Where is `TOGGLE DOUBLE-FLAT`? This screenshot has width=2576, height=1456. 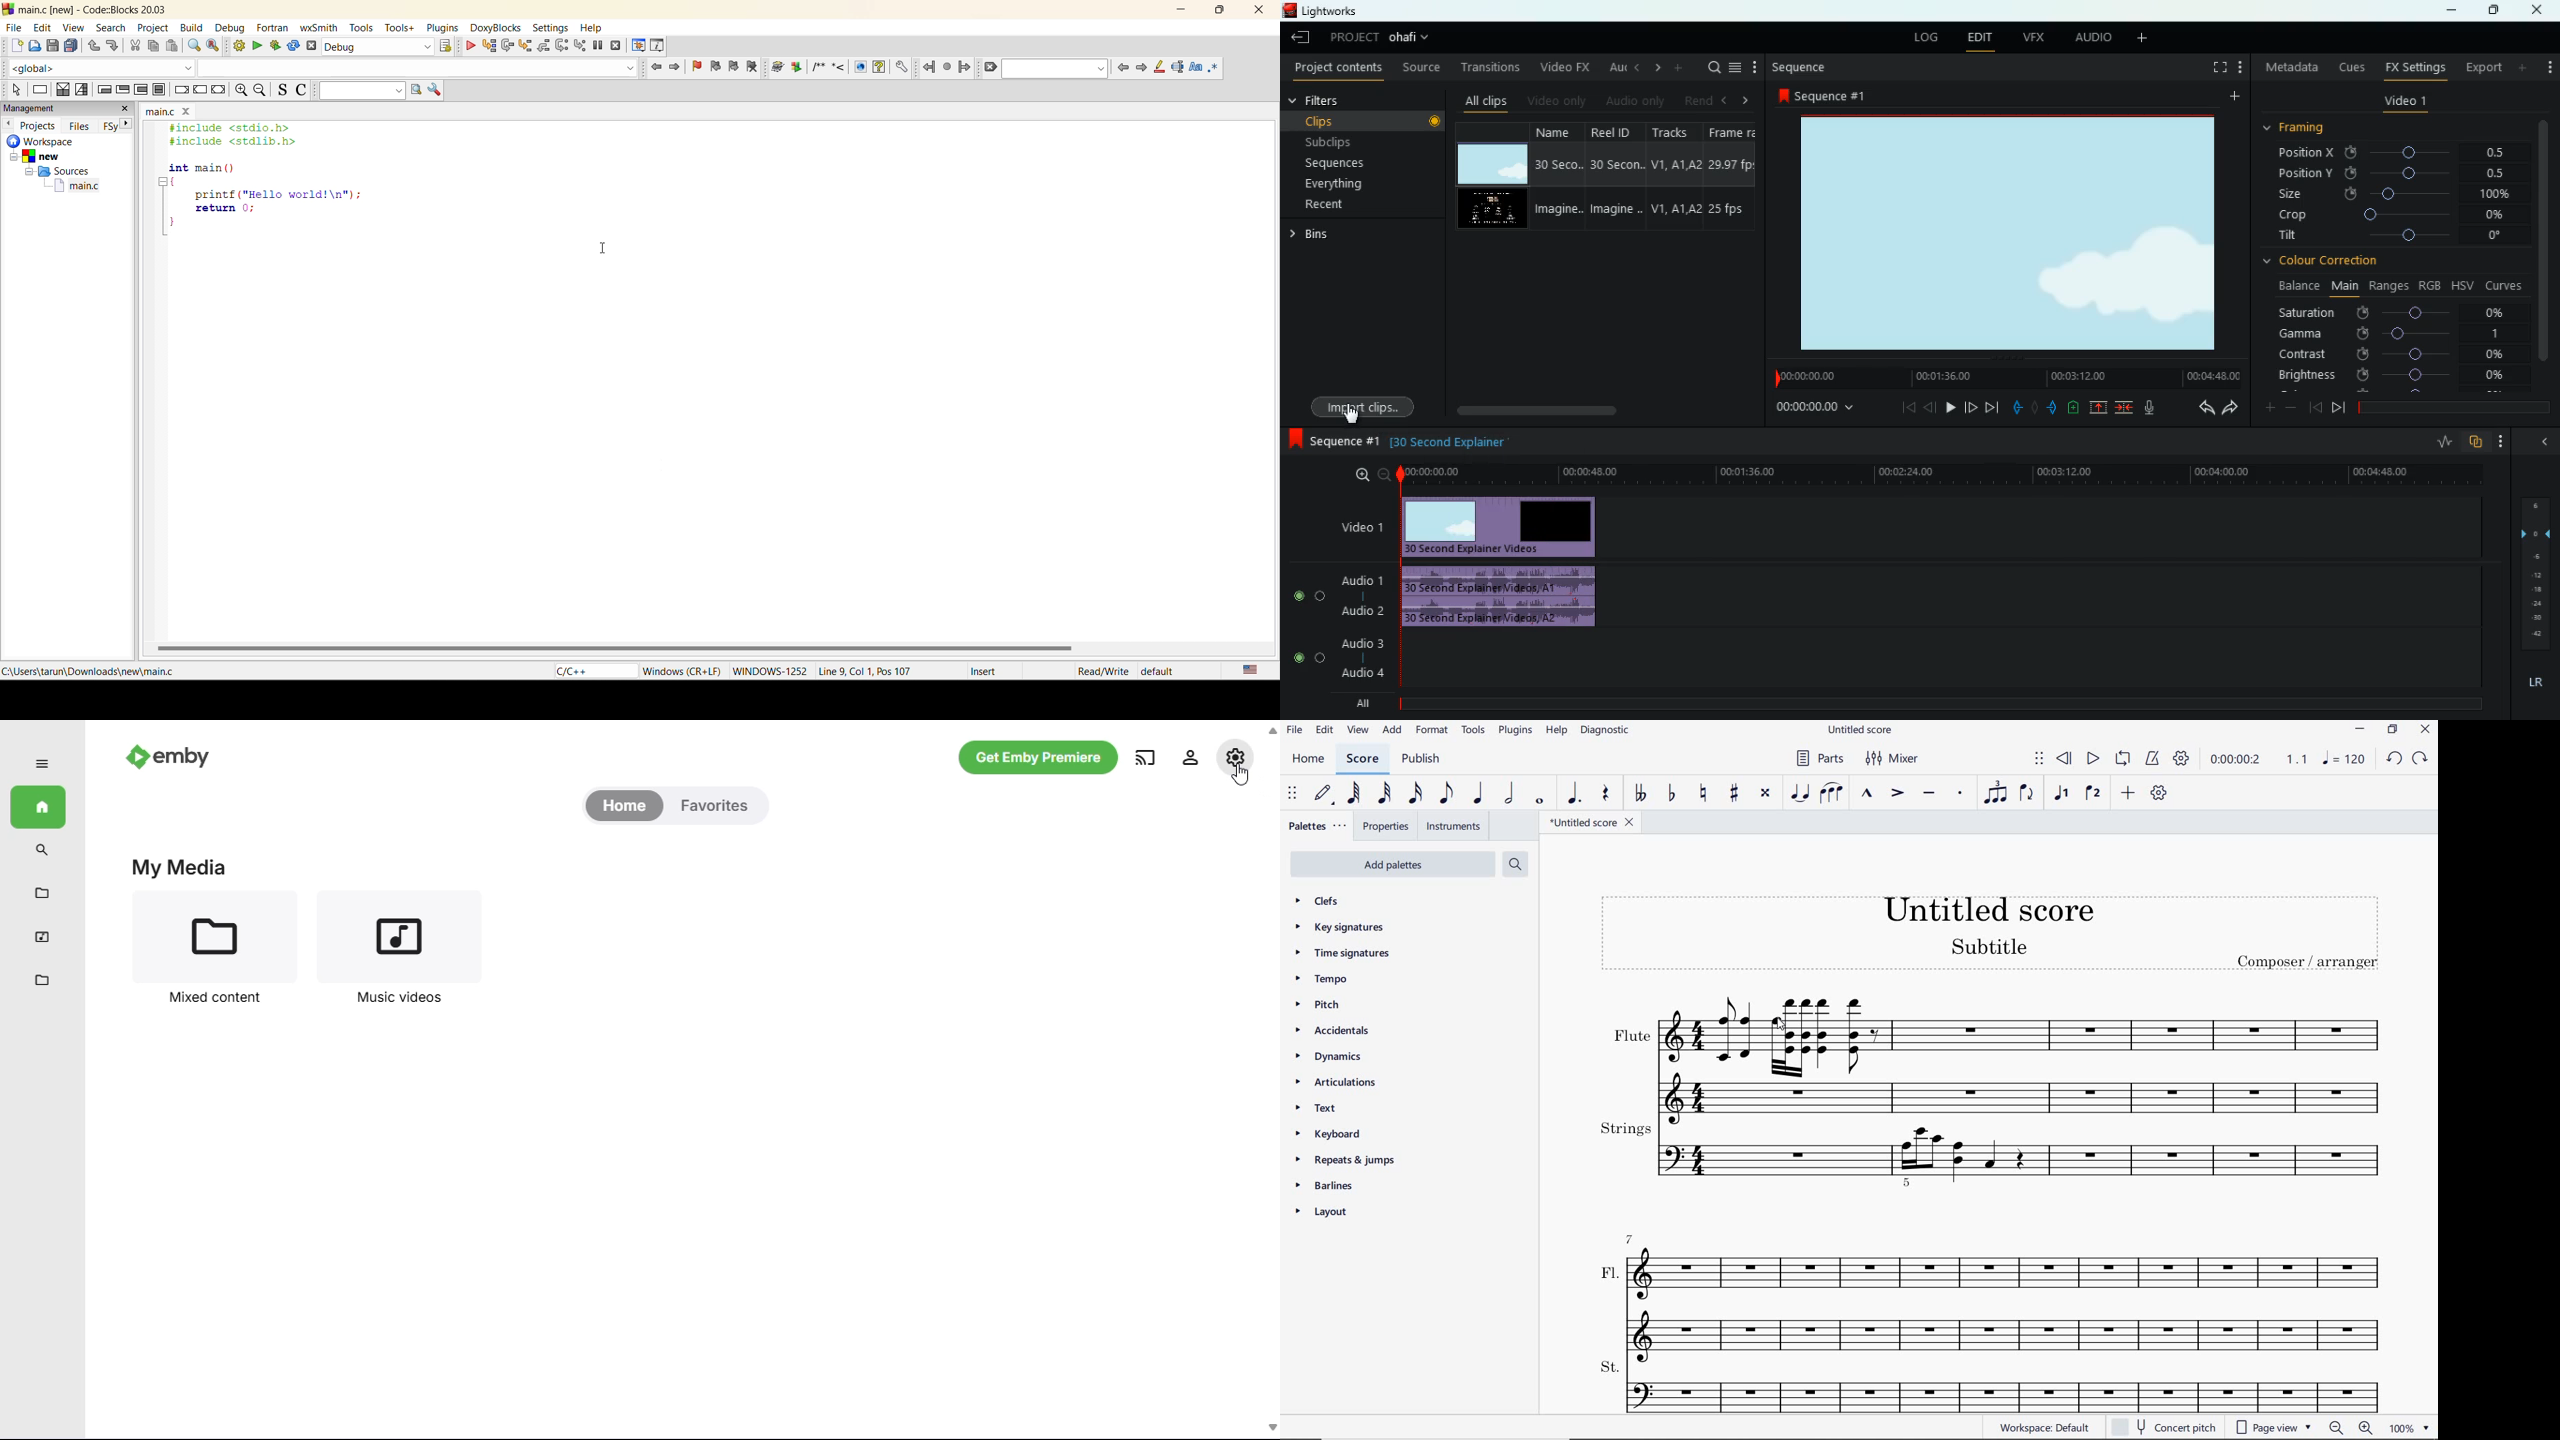 TOGGLE DOUBLE-FLAT is located at coordinates (1640, 794).